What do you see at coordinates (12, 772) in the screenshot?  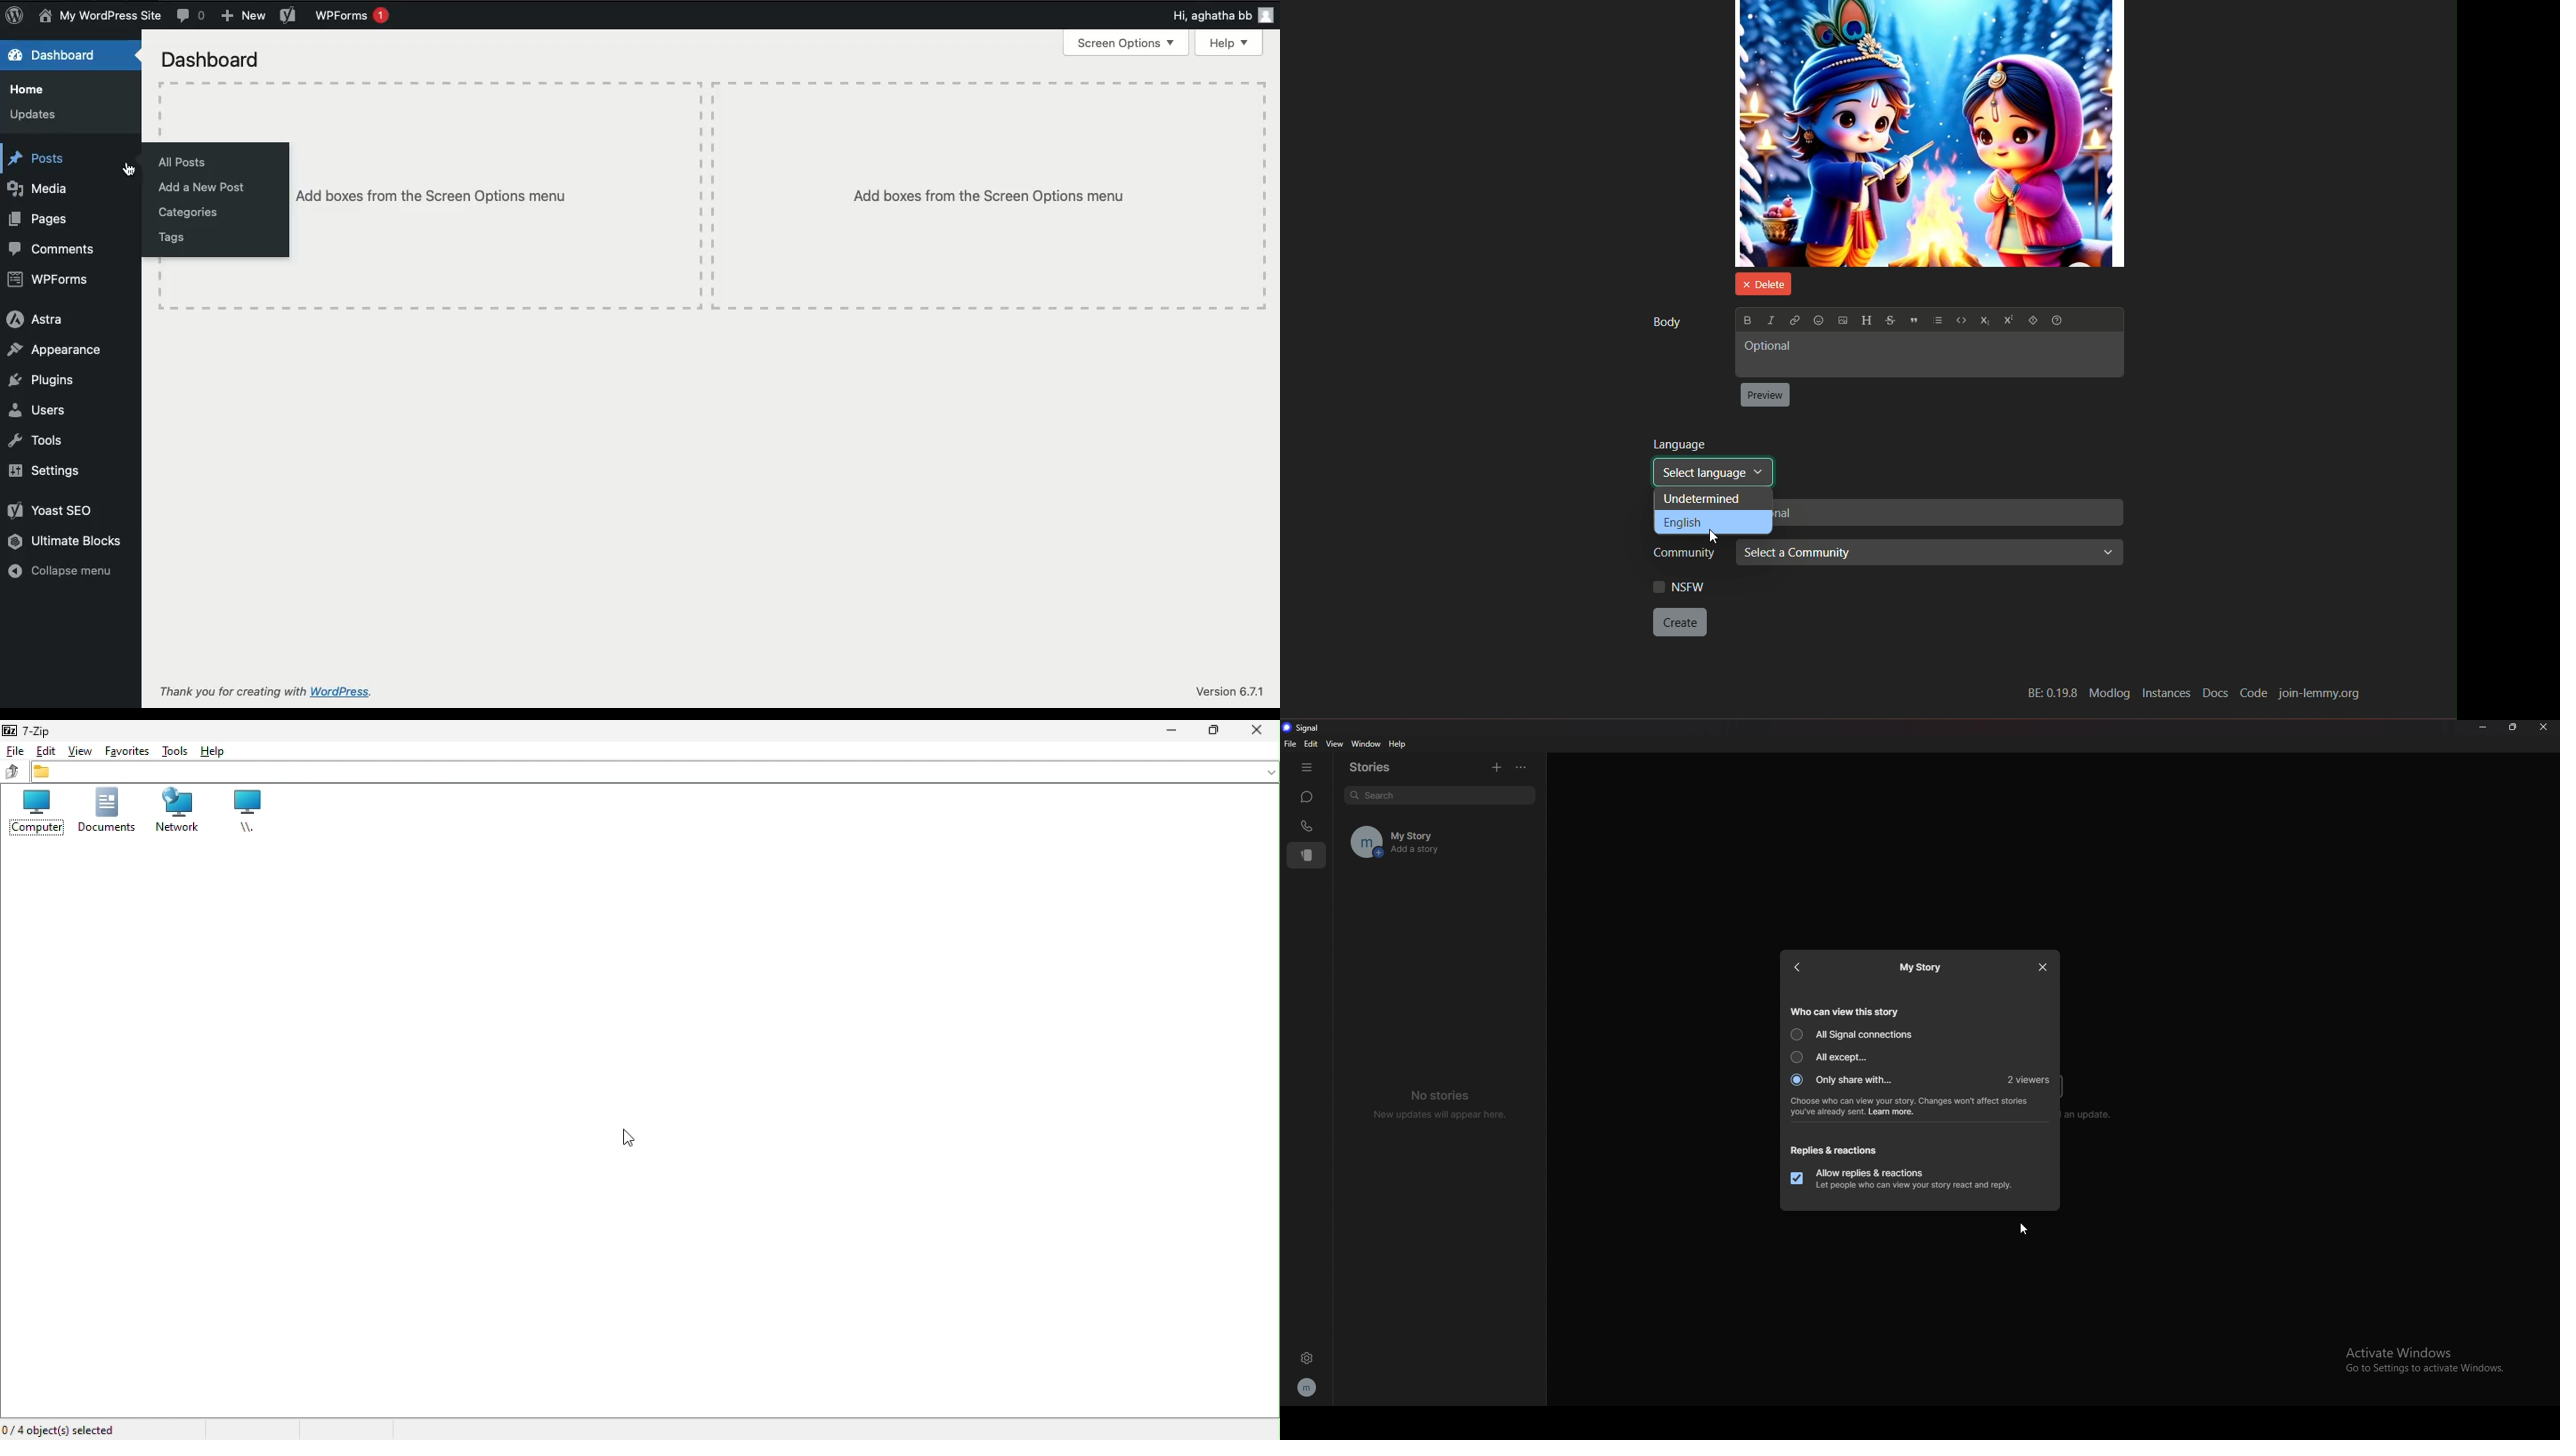 I see `up` at bounding box center [12, 772].